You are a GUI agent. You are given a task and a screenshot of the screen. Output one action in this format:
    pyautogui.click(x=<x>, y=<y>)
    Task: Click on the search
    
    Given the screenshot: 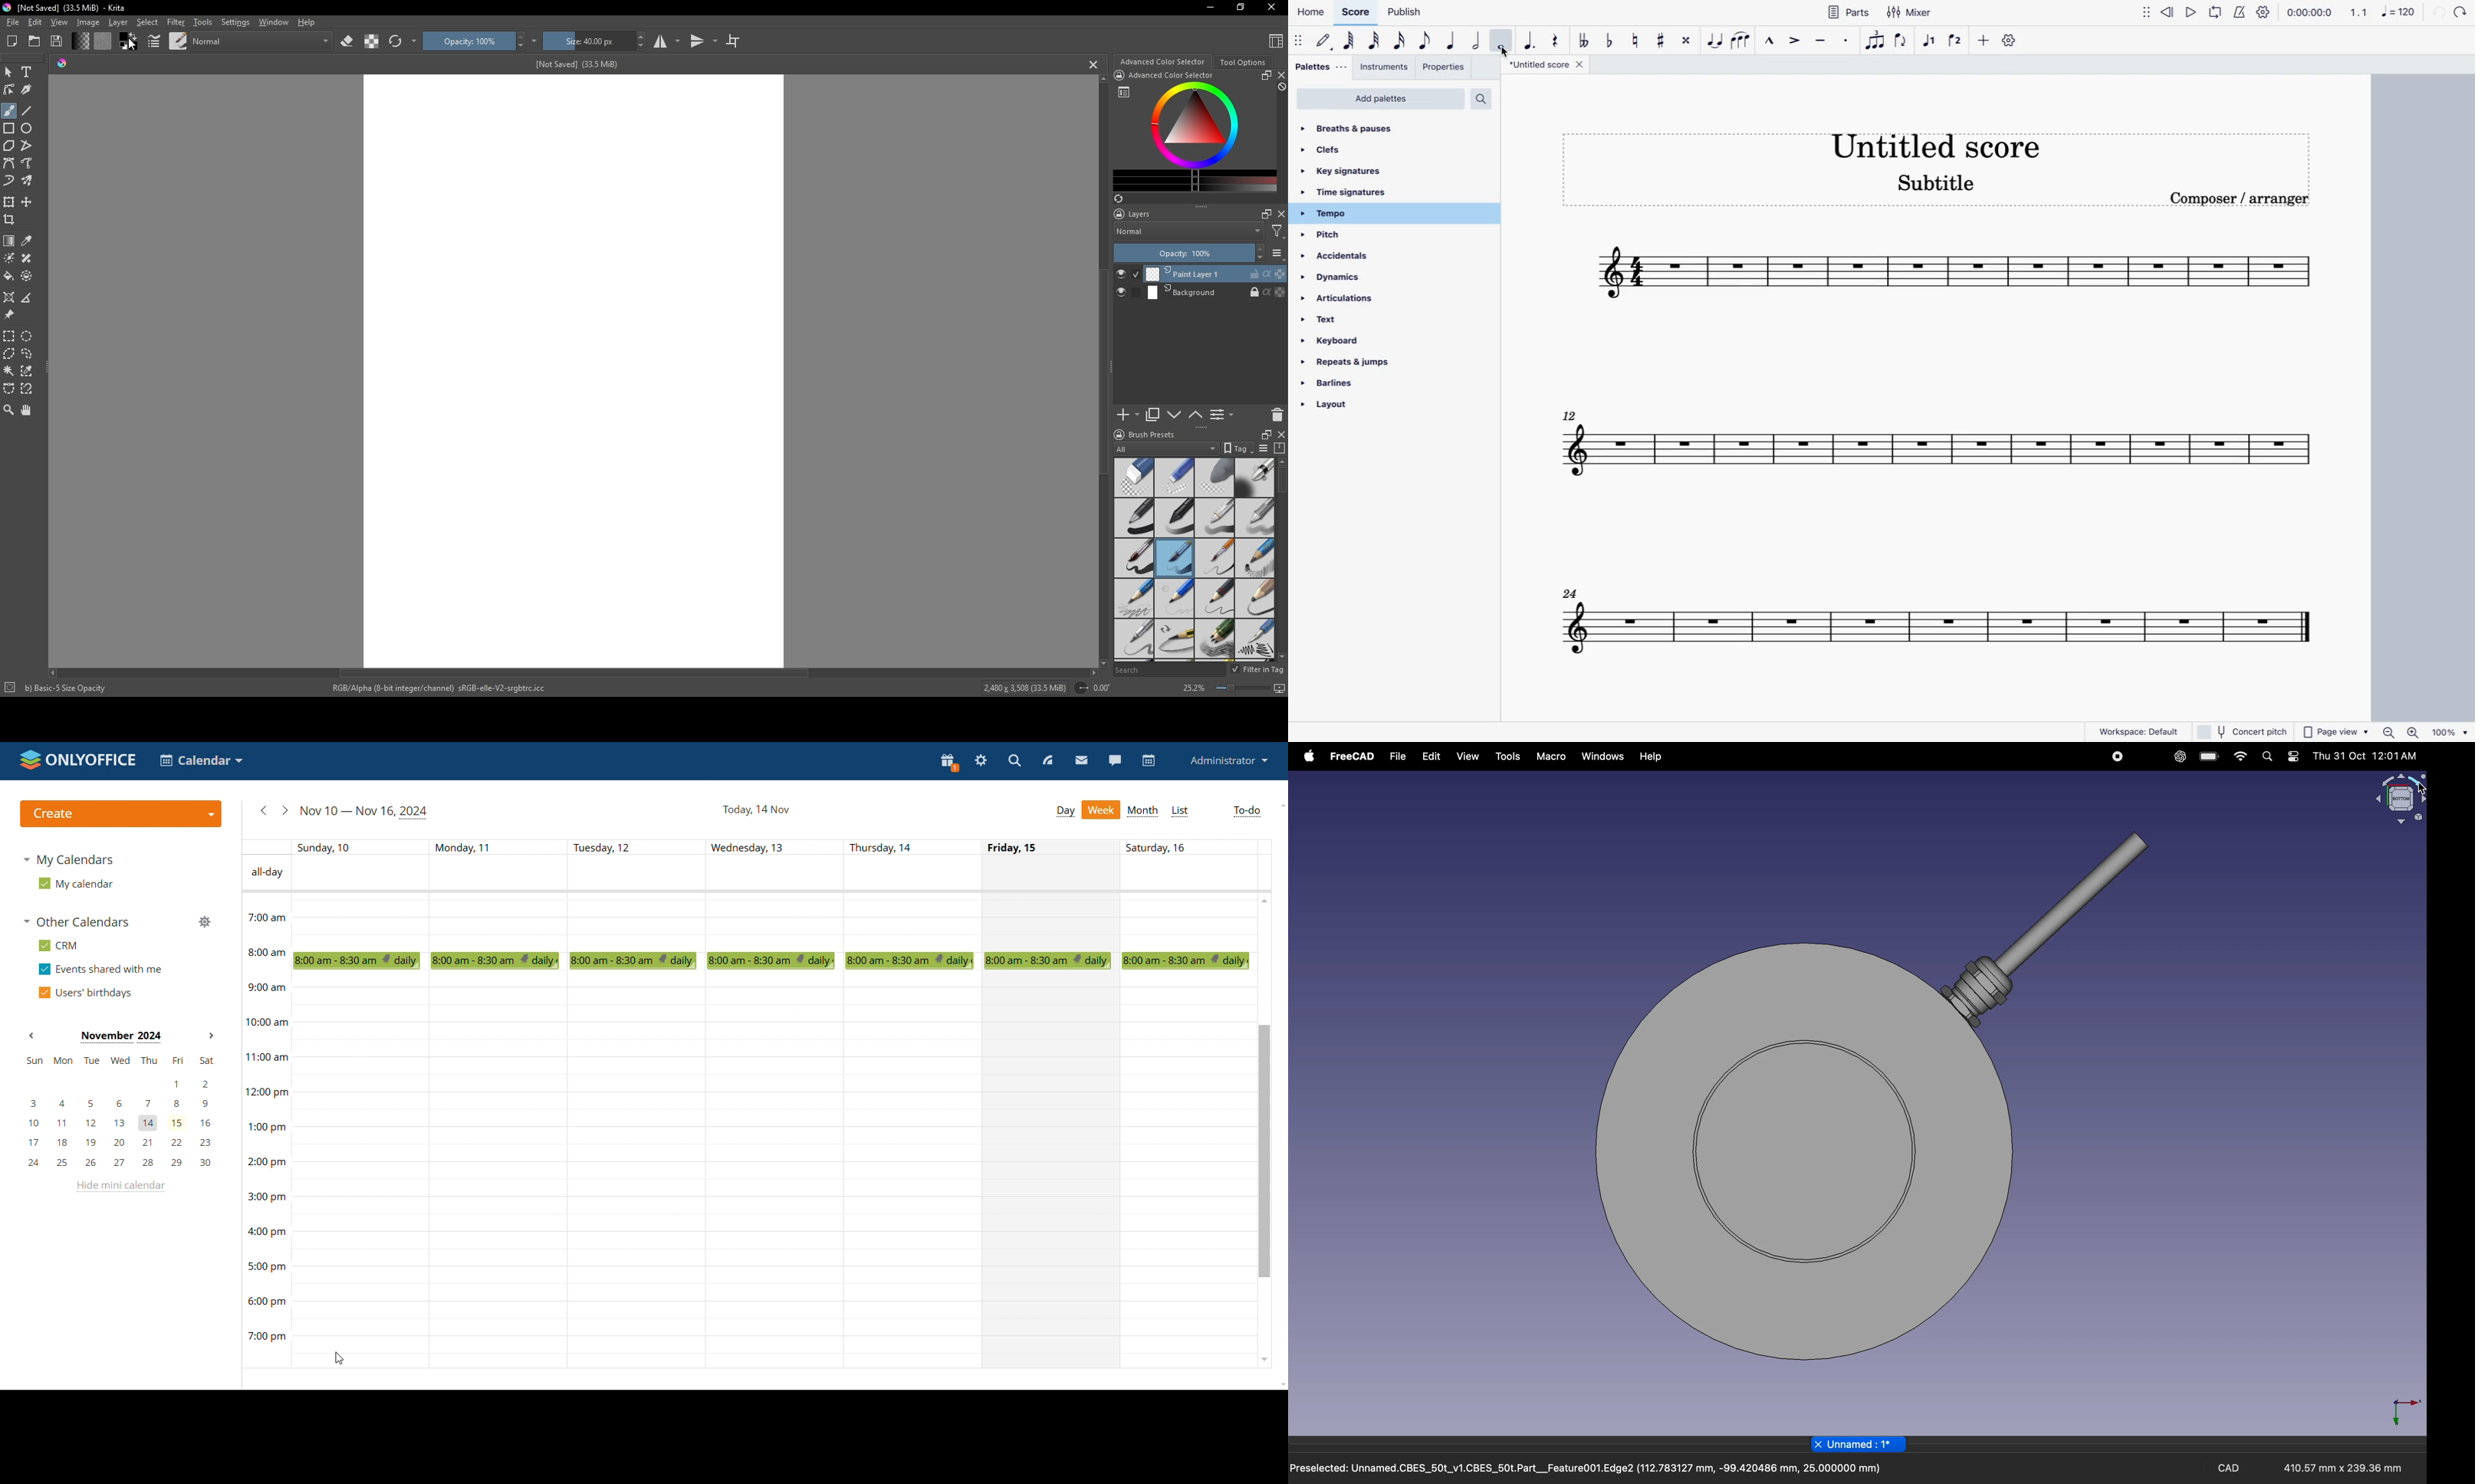 What is the action you would take?
    pyautogui.click(x=1014, y=761)
    